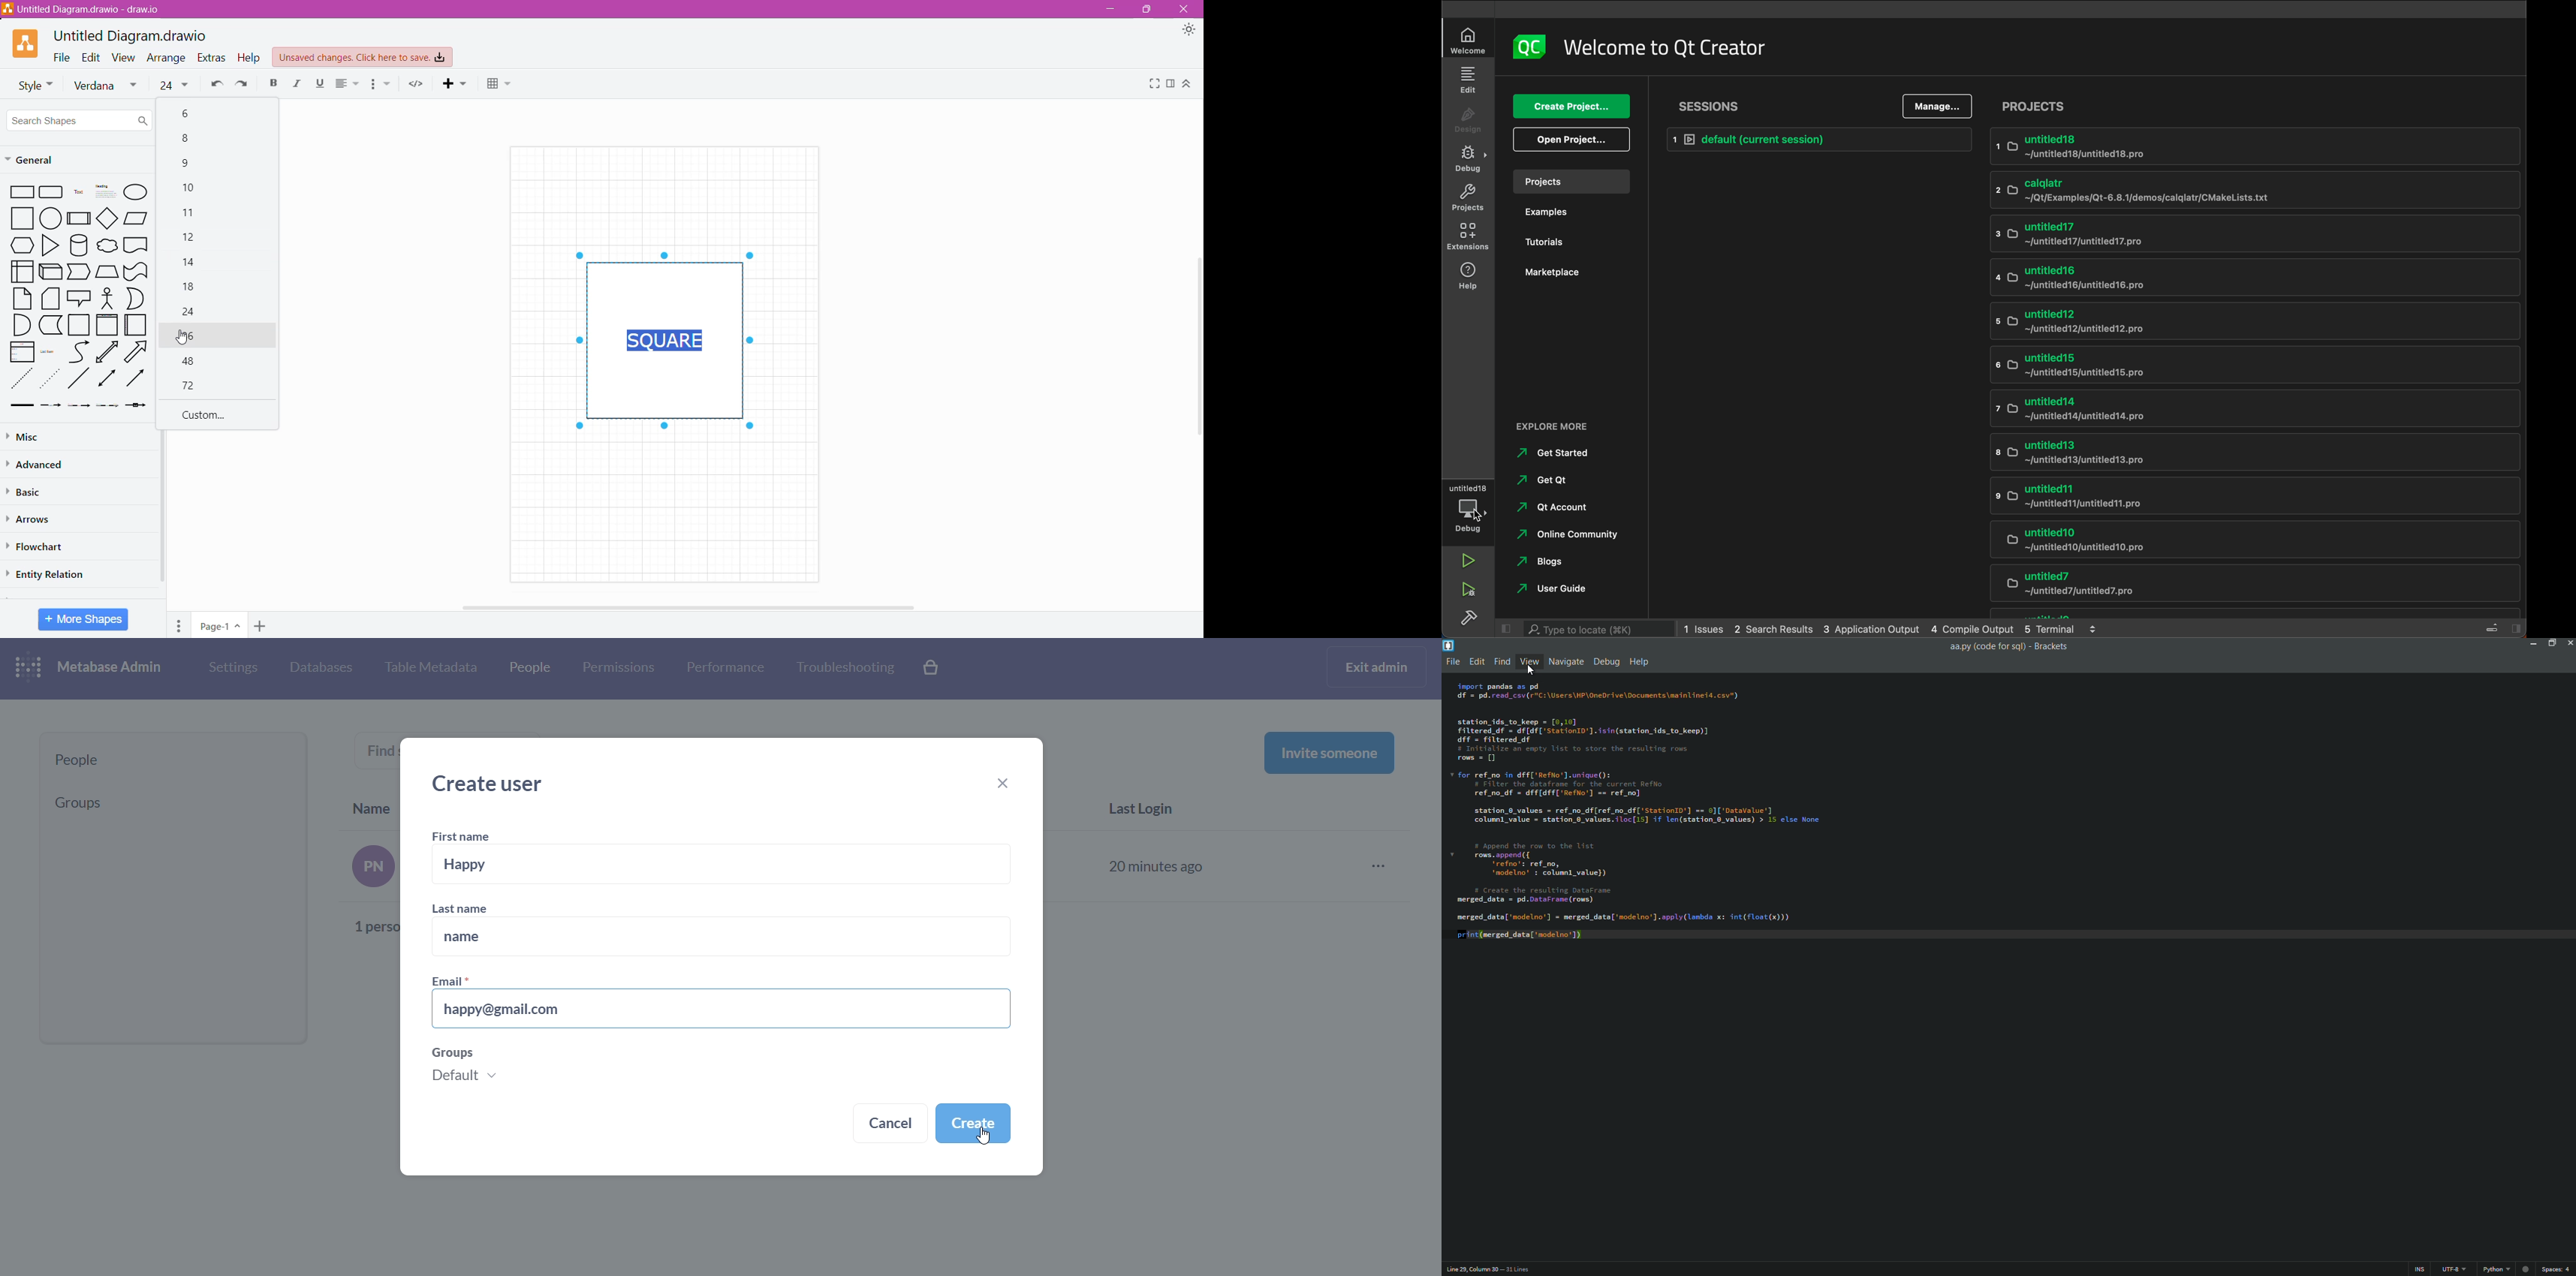 The image size is (2576, 1288). Describe the element at coordinates (1565, 279) in the screenshot. I see `marketplace` at that location.